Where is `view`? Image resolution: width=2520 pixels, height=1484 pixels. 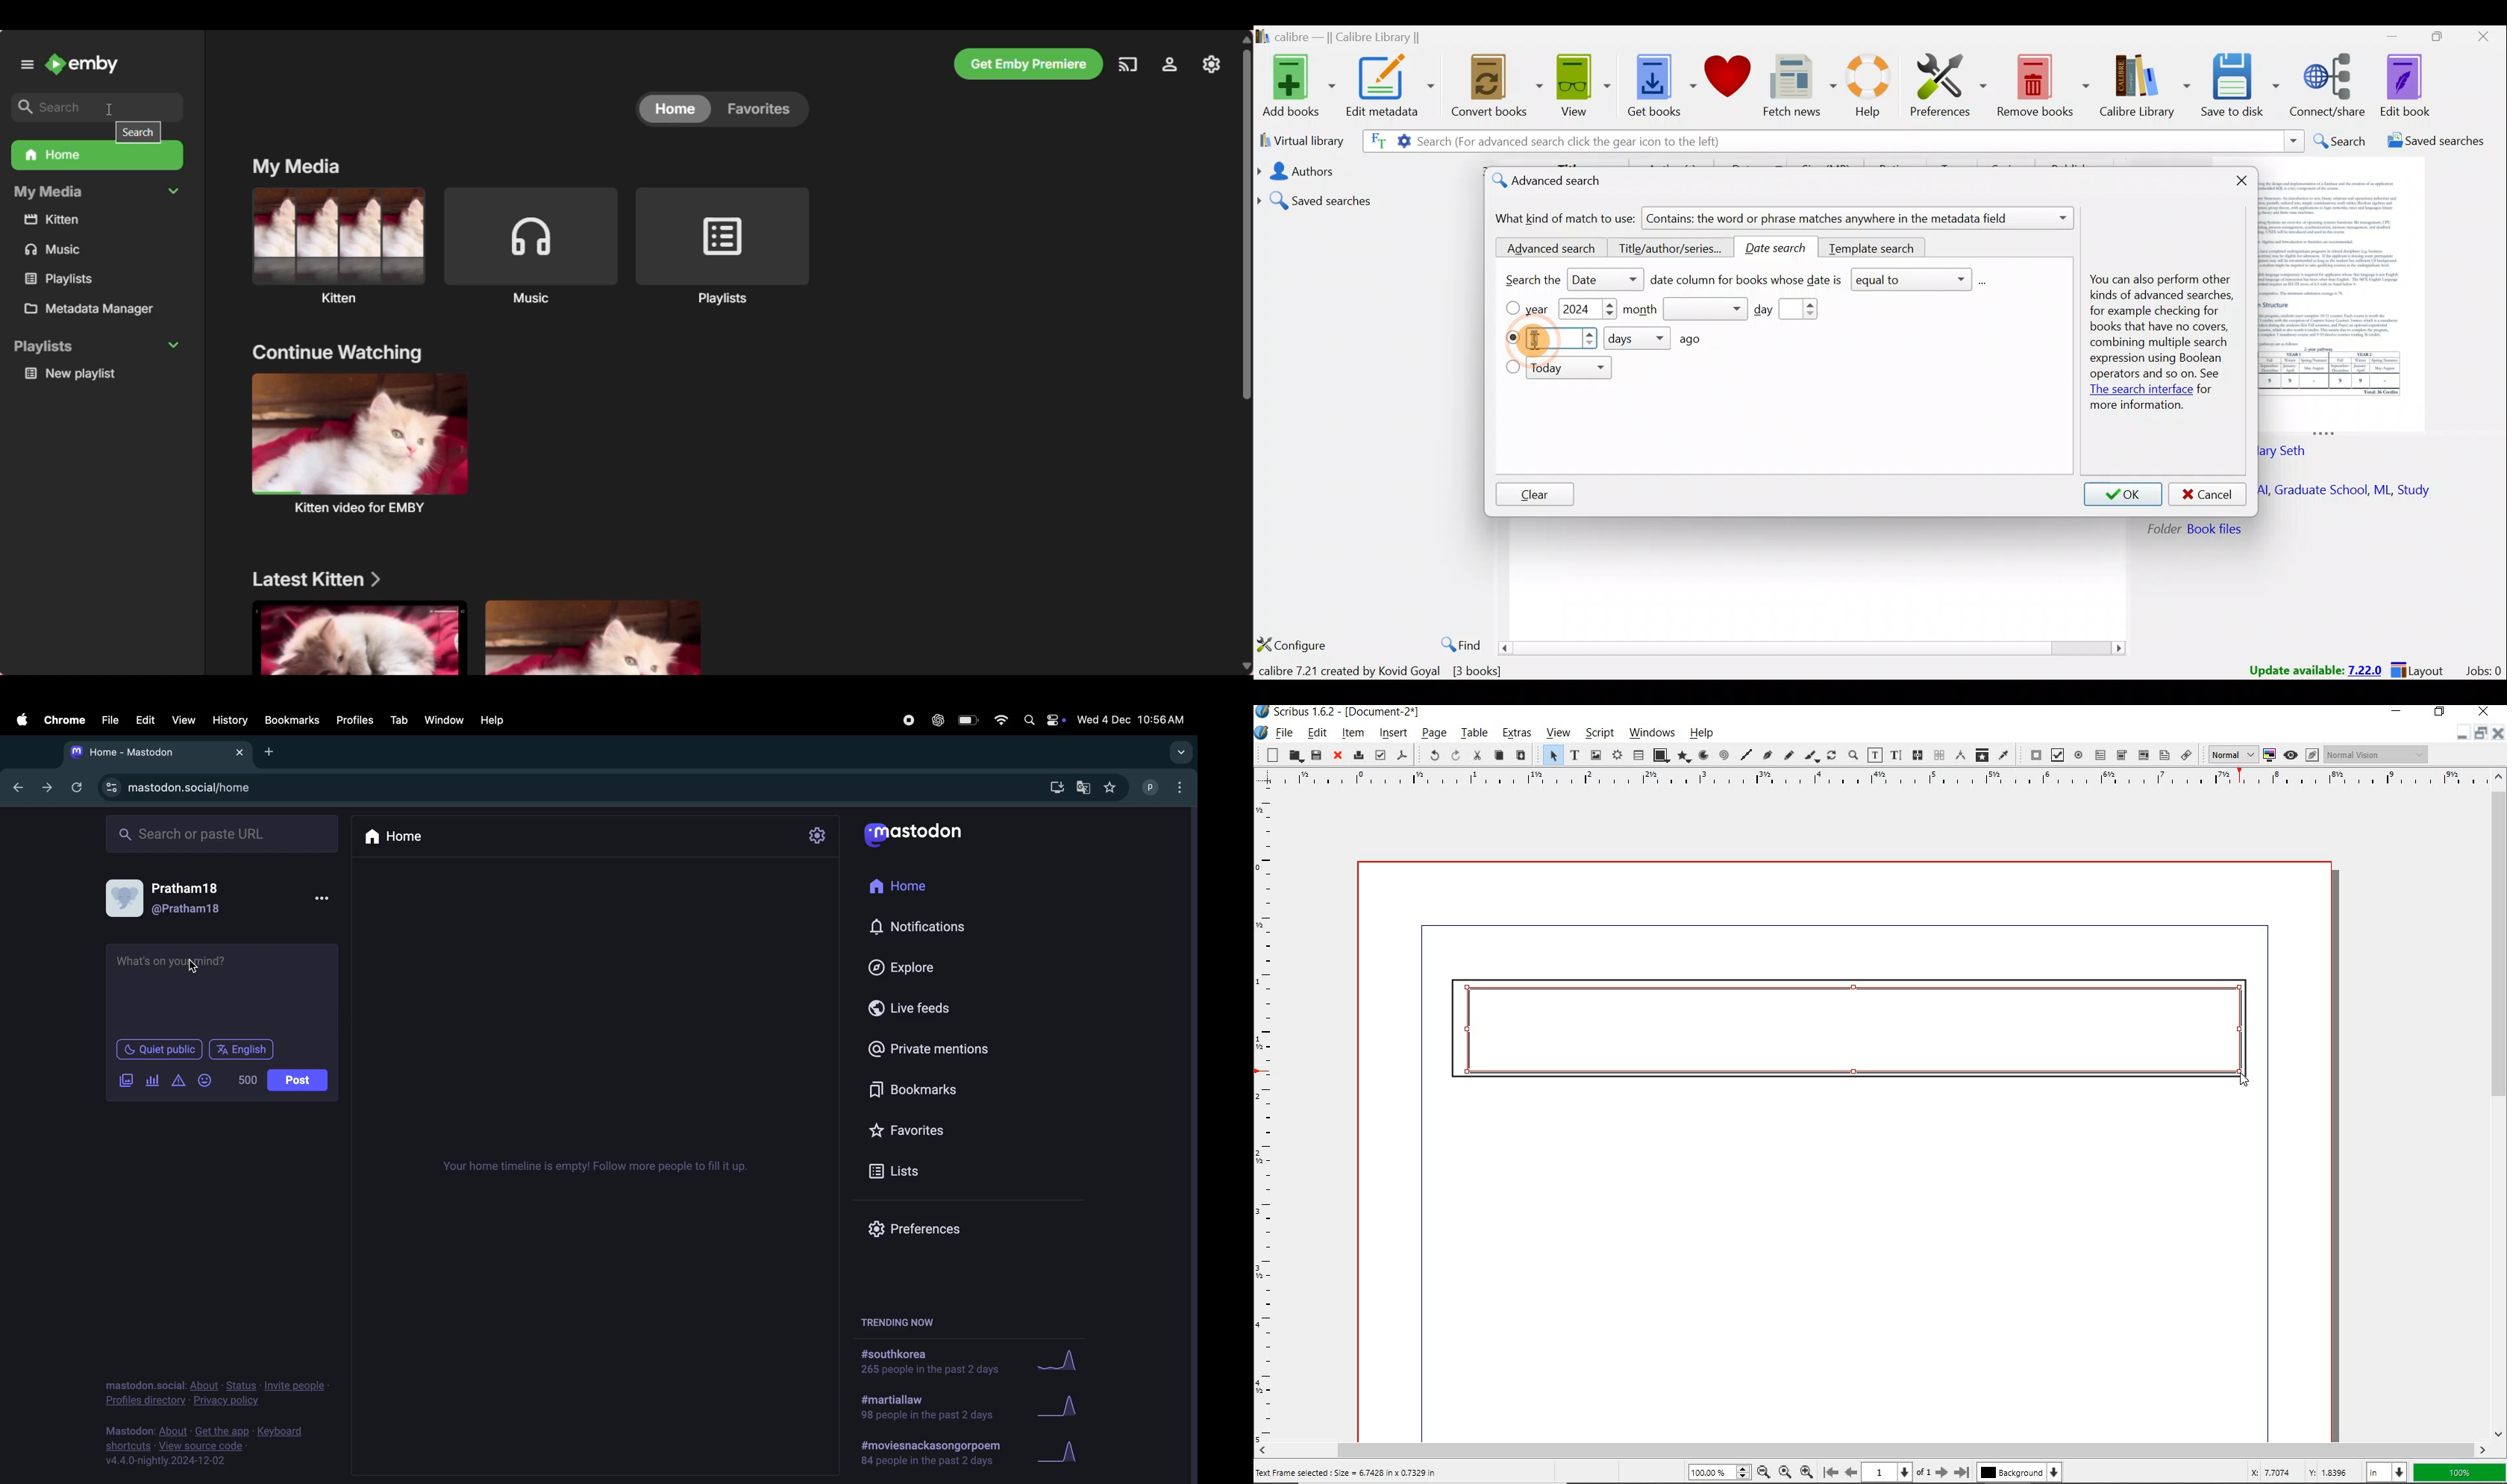
view is located at coordinates (1559, 733).